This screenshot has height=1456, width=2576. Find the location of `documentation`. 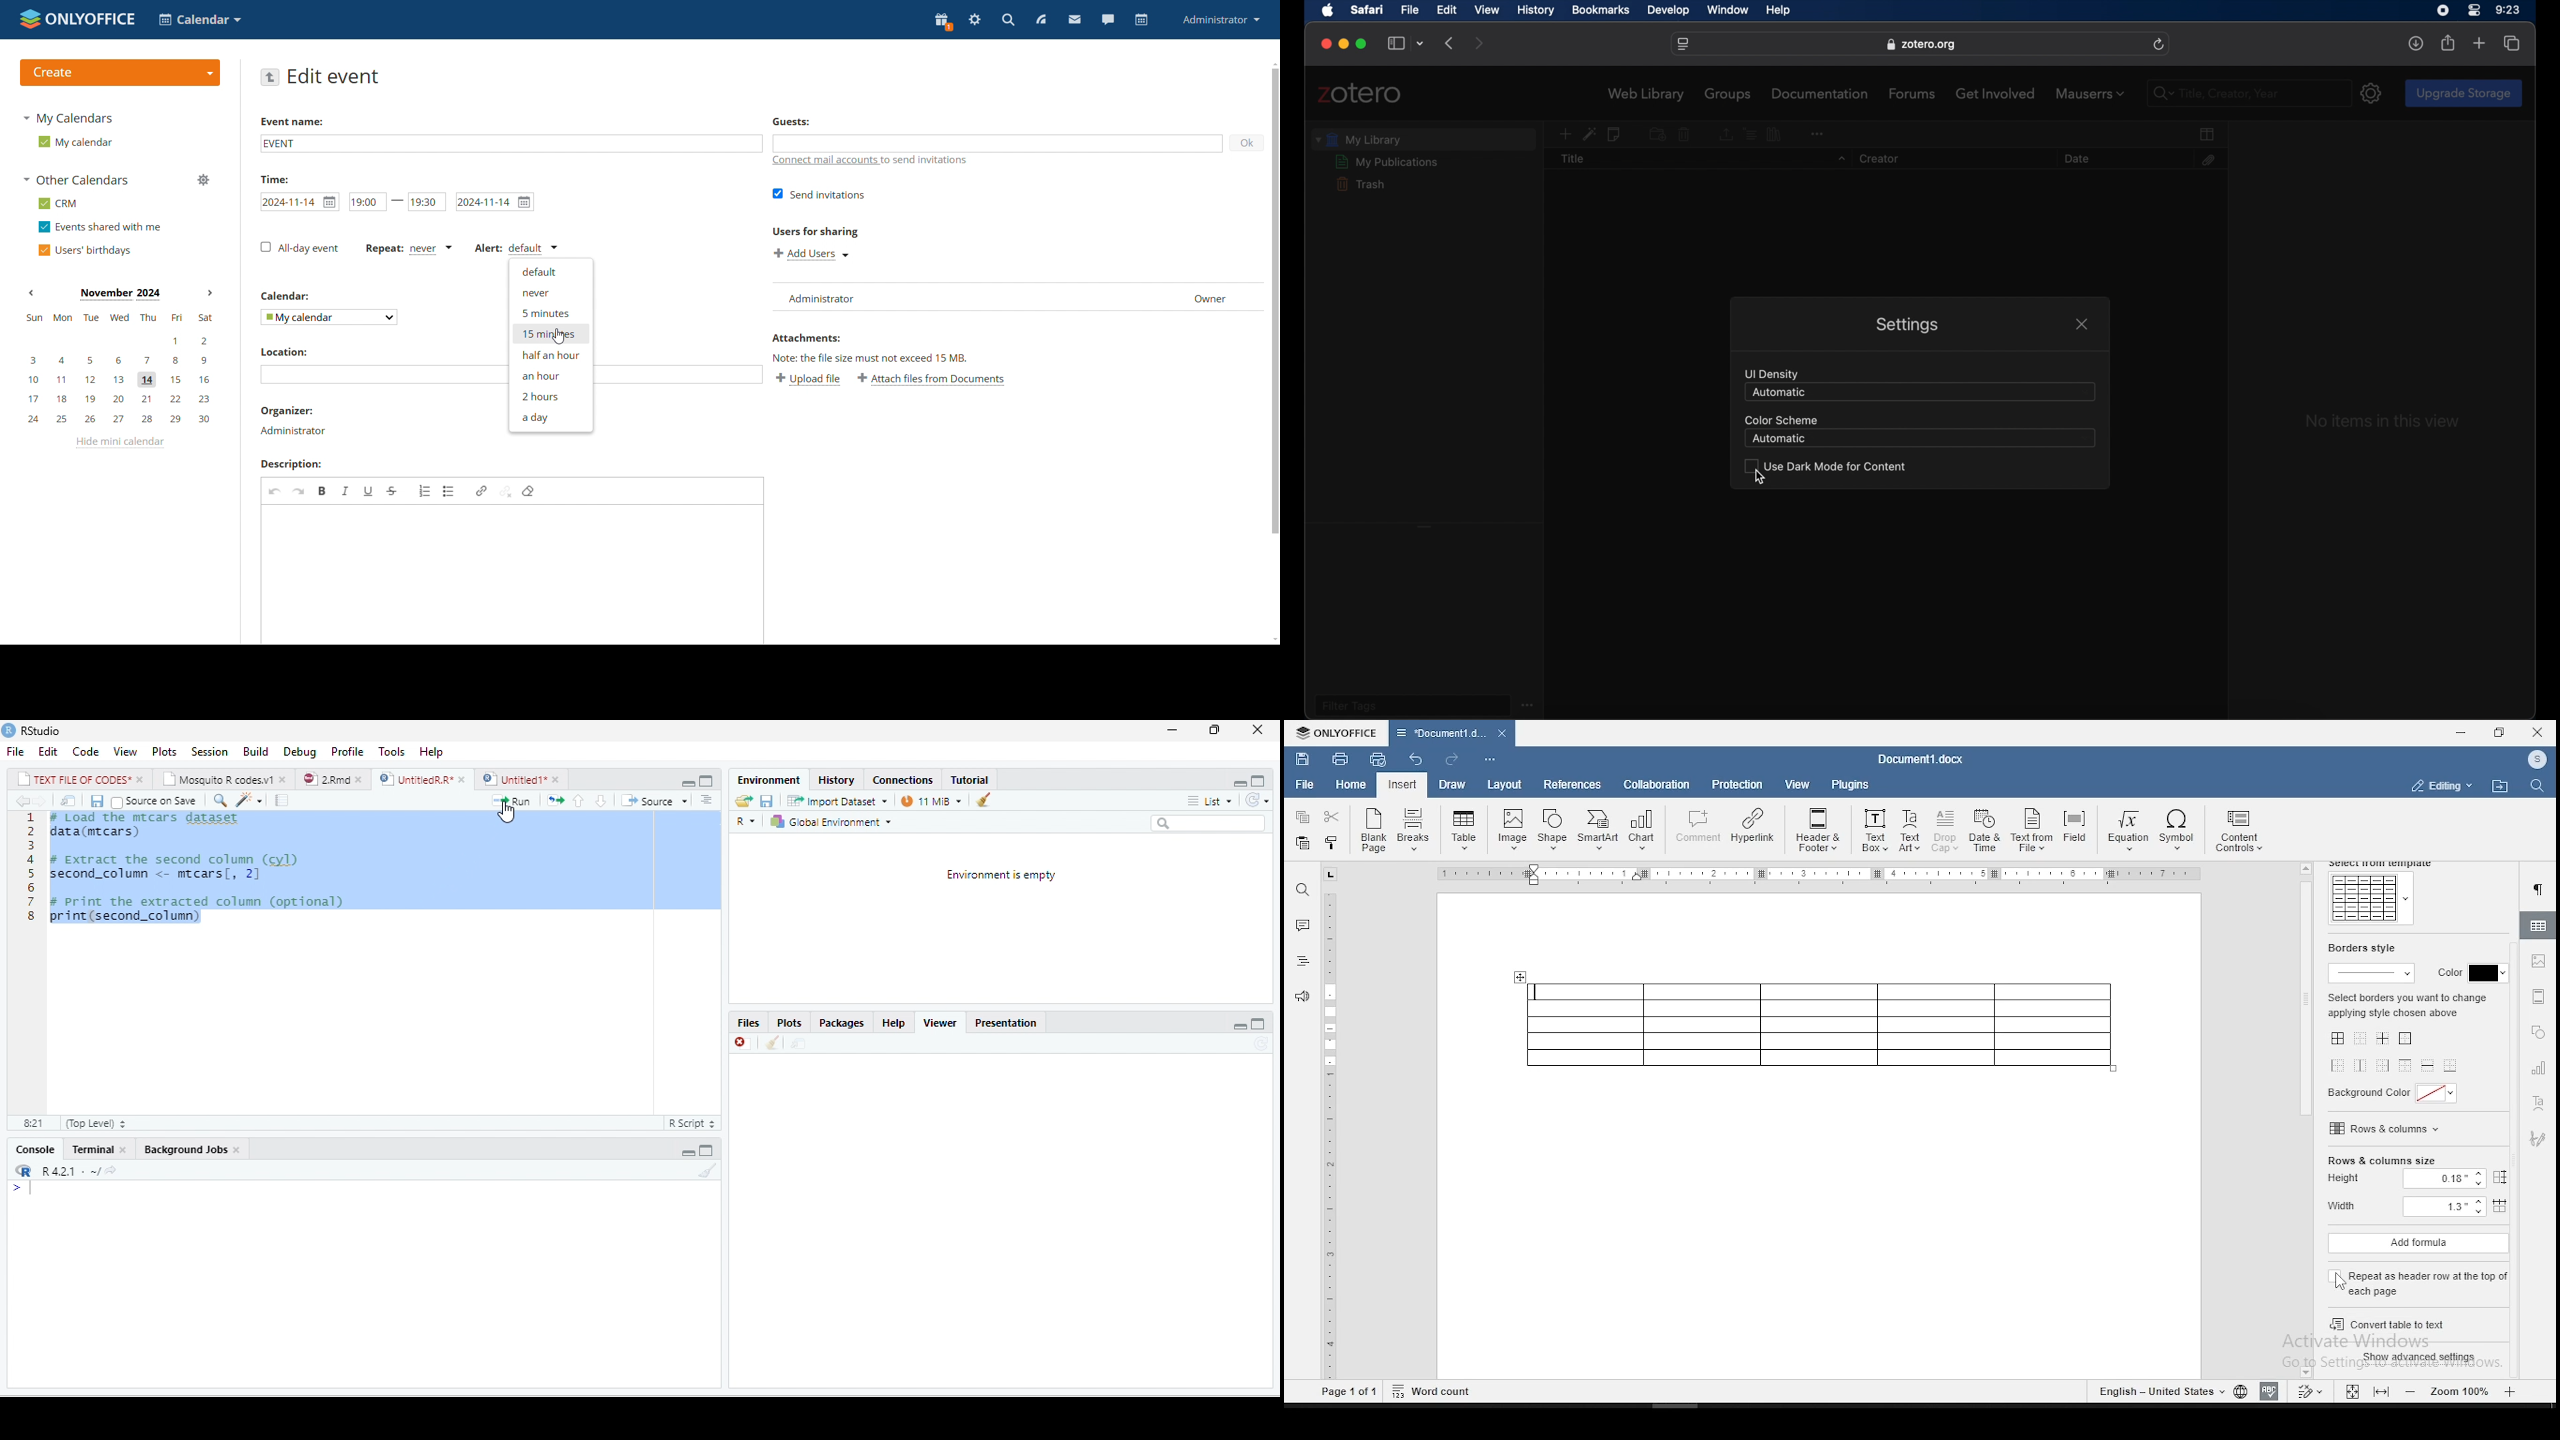

documentation is located at coordinates (1821, 93).